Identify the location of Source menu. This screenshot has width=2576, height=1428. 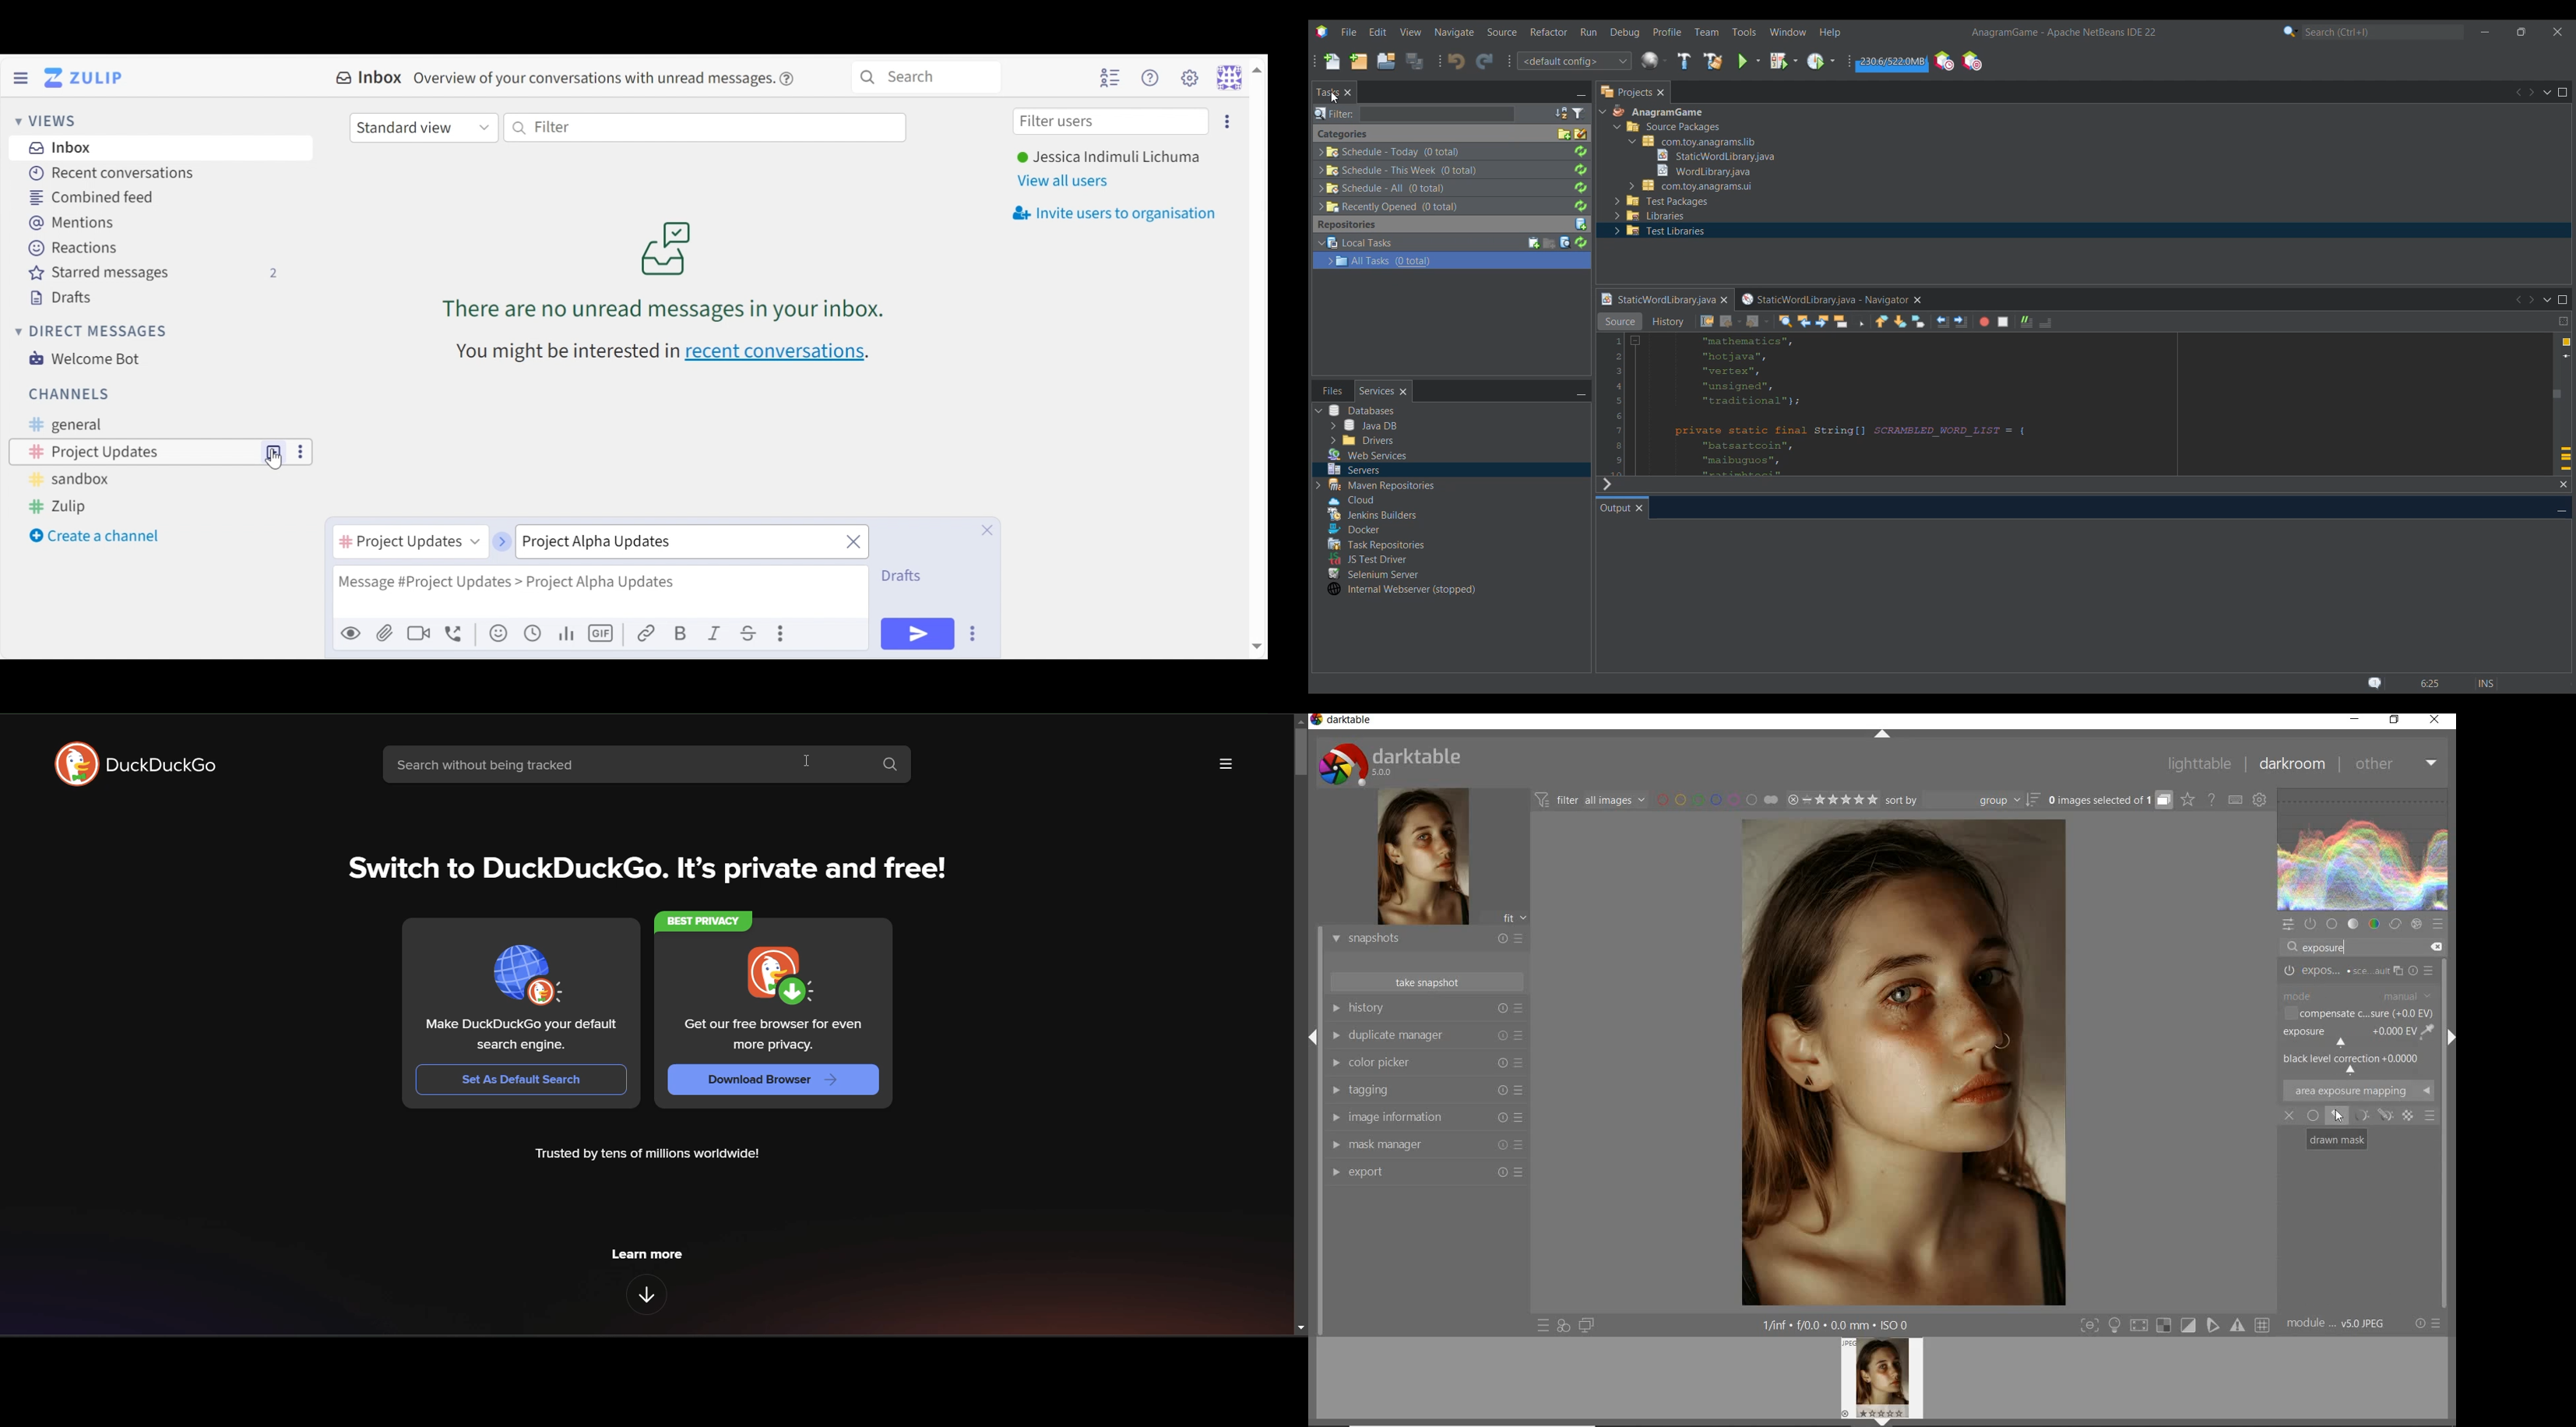
(1501, 32).